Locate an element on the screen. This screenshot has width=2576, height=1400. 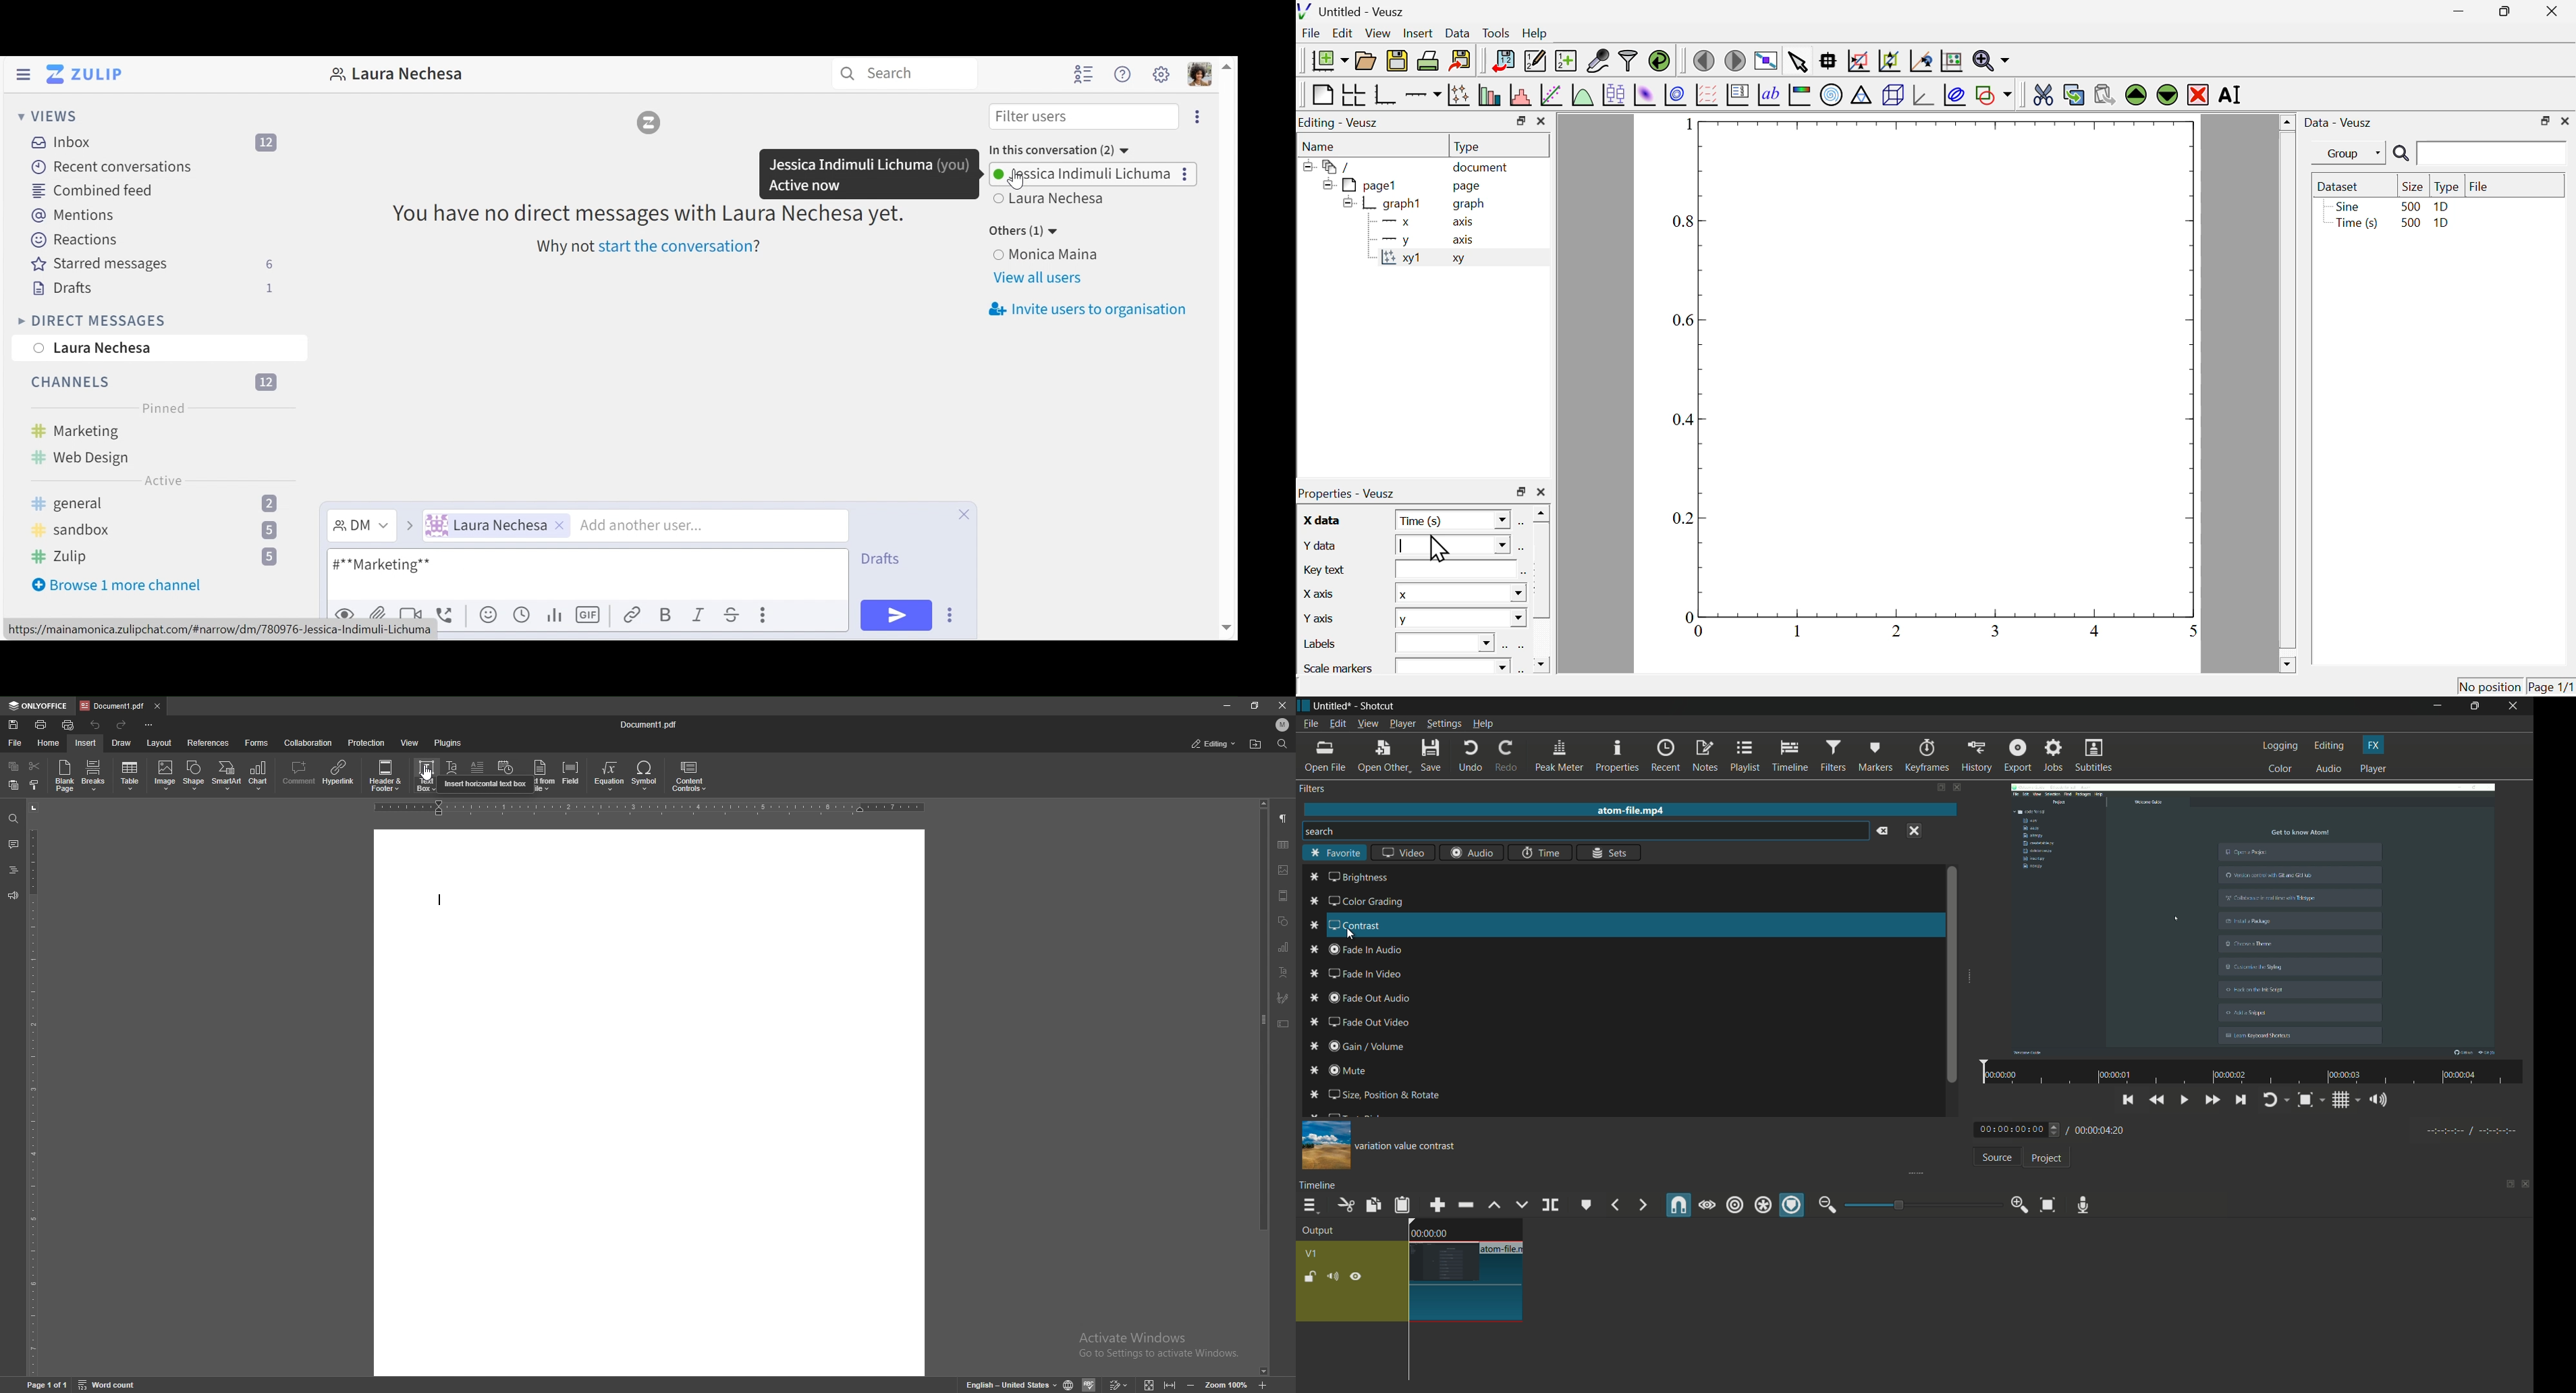
fit a function to data is located at coordinates (1551, 95).